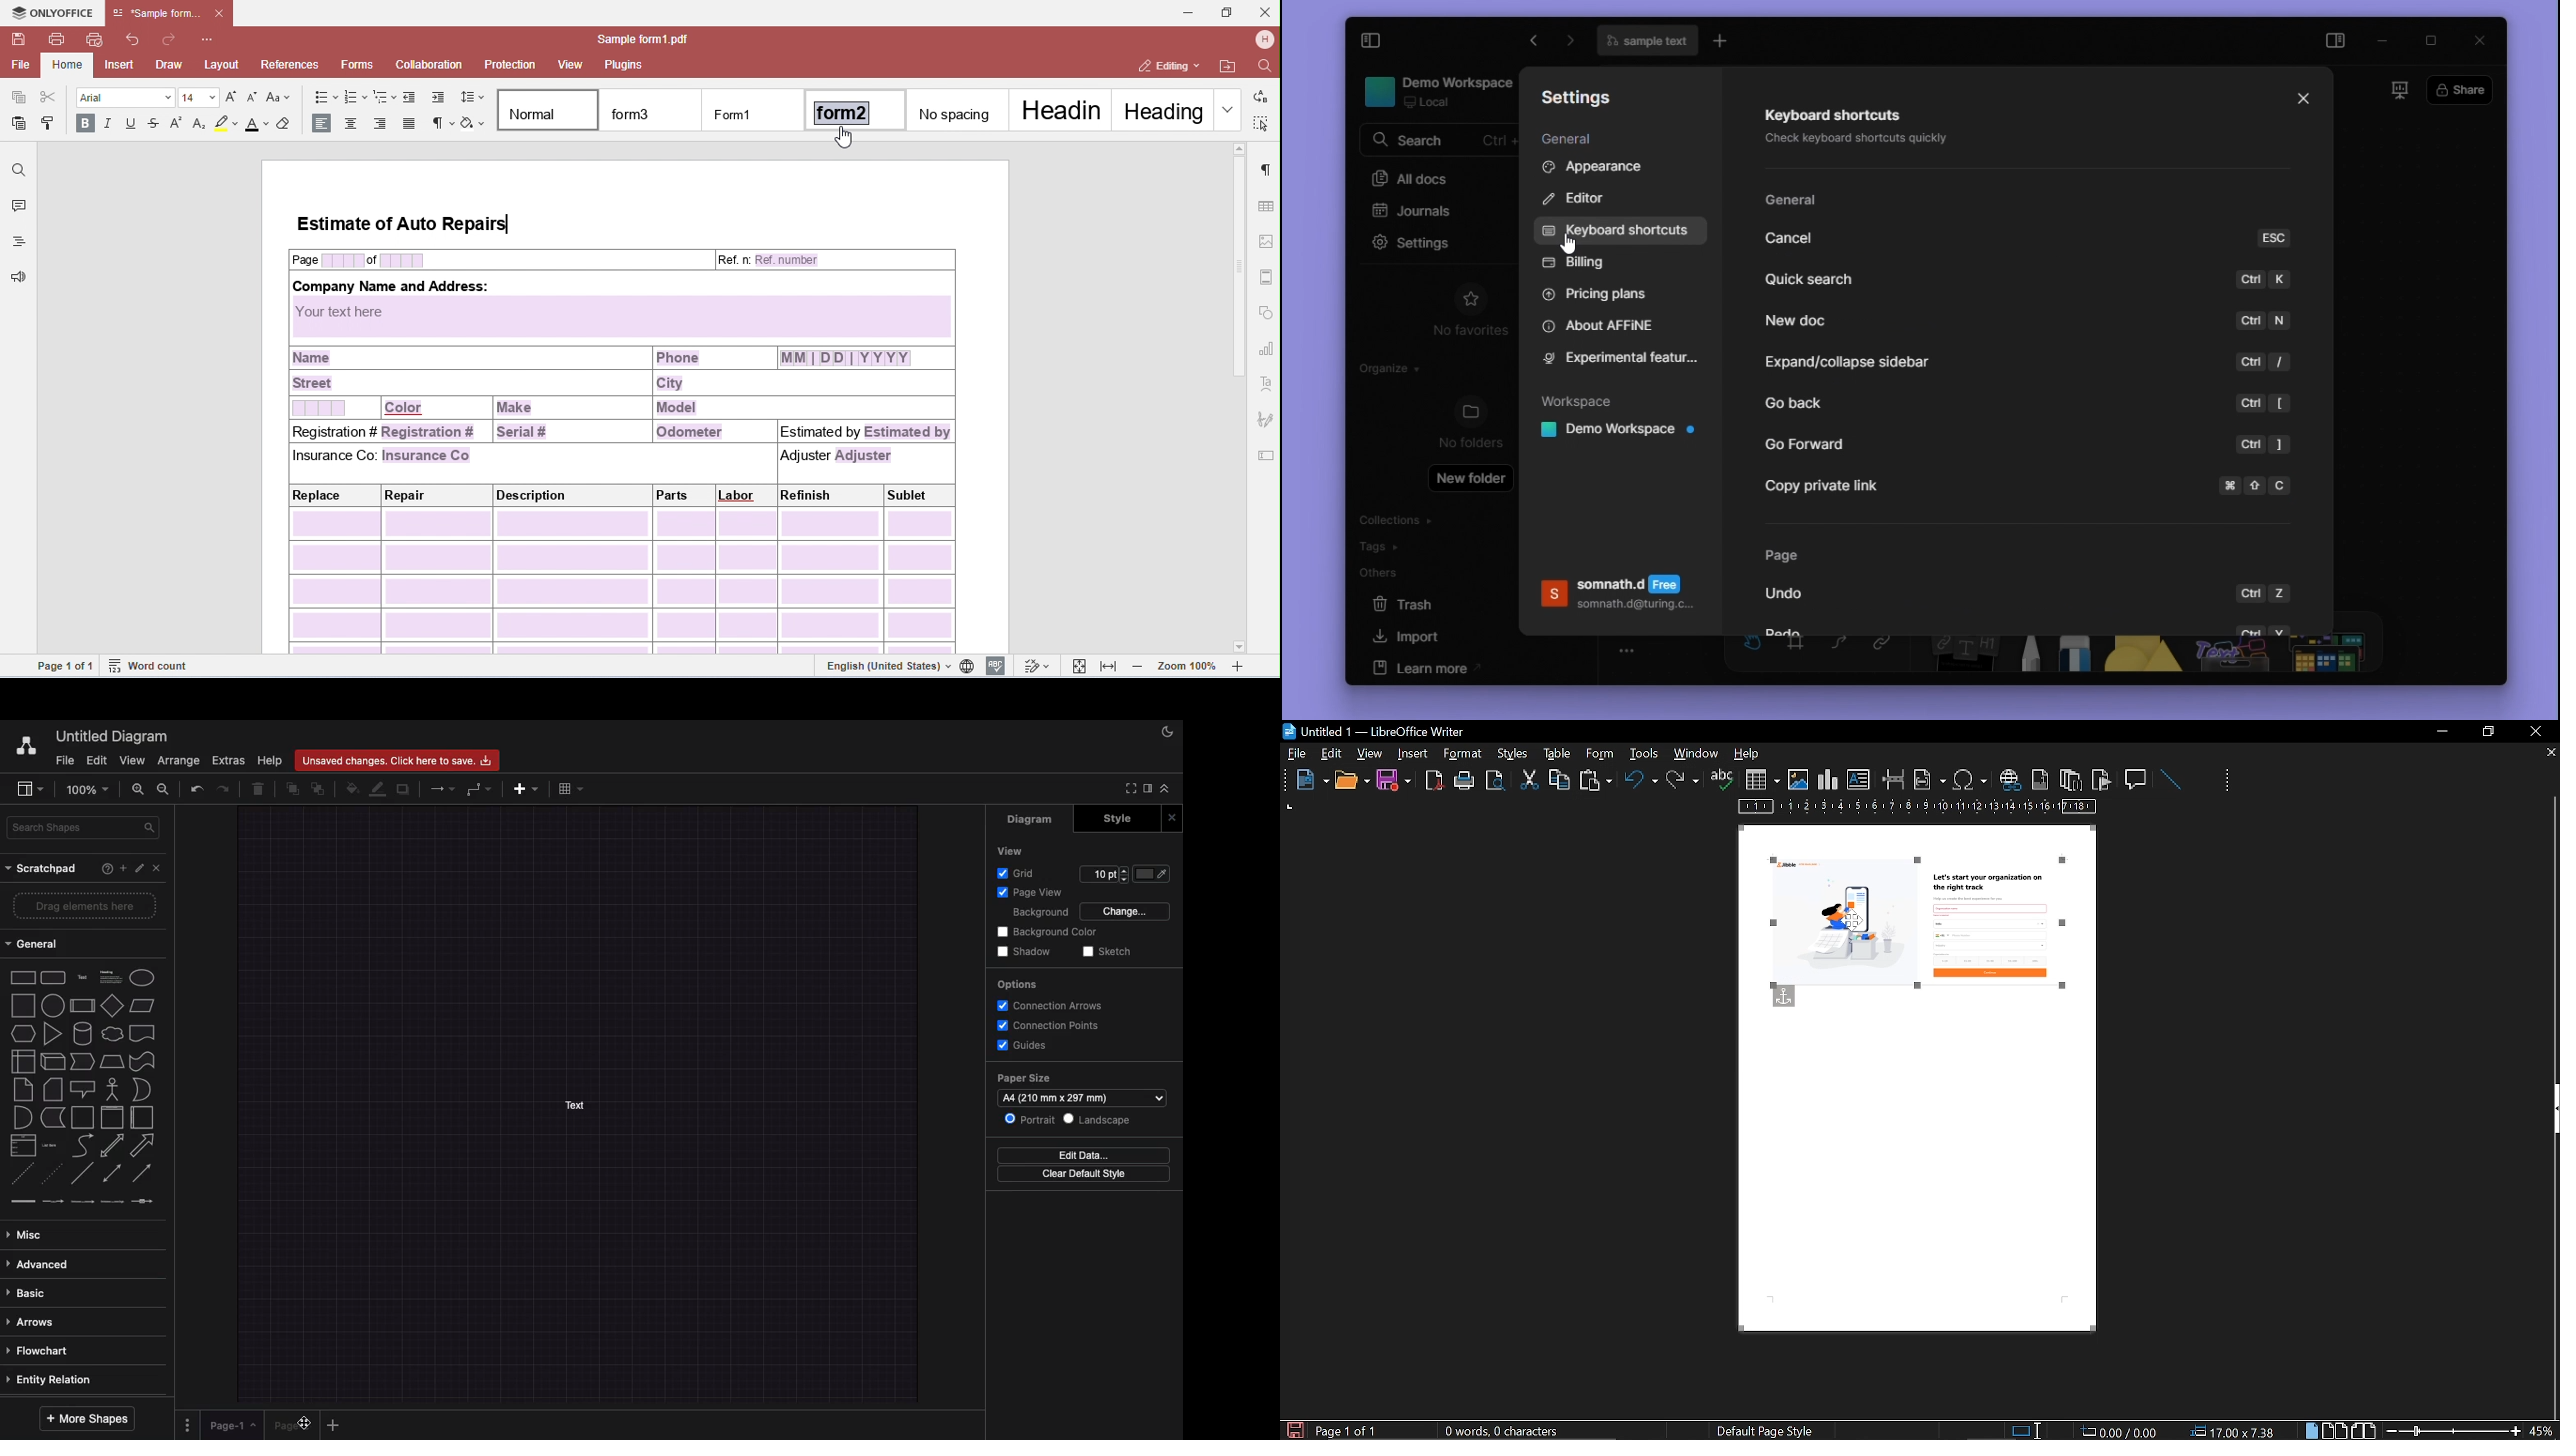 The height and width of the screenshot is (1456, 2576). I want to click on Fill color, so click(1156, 874).